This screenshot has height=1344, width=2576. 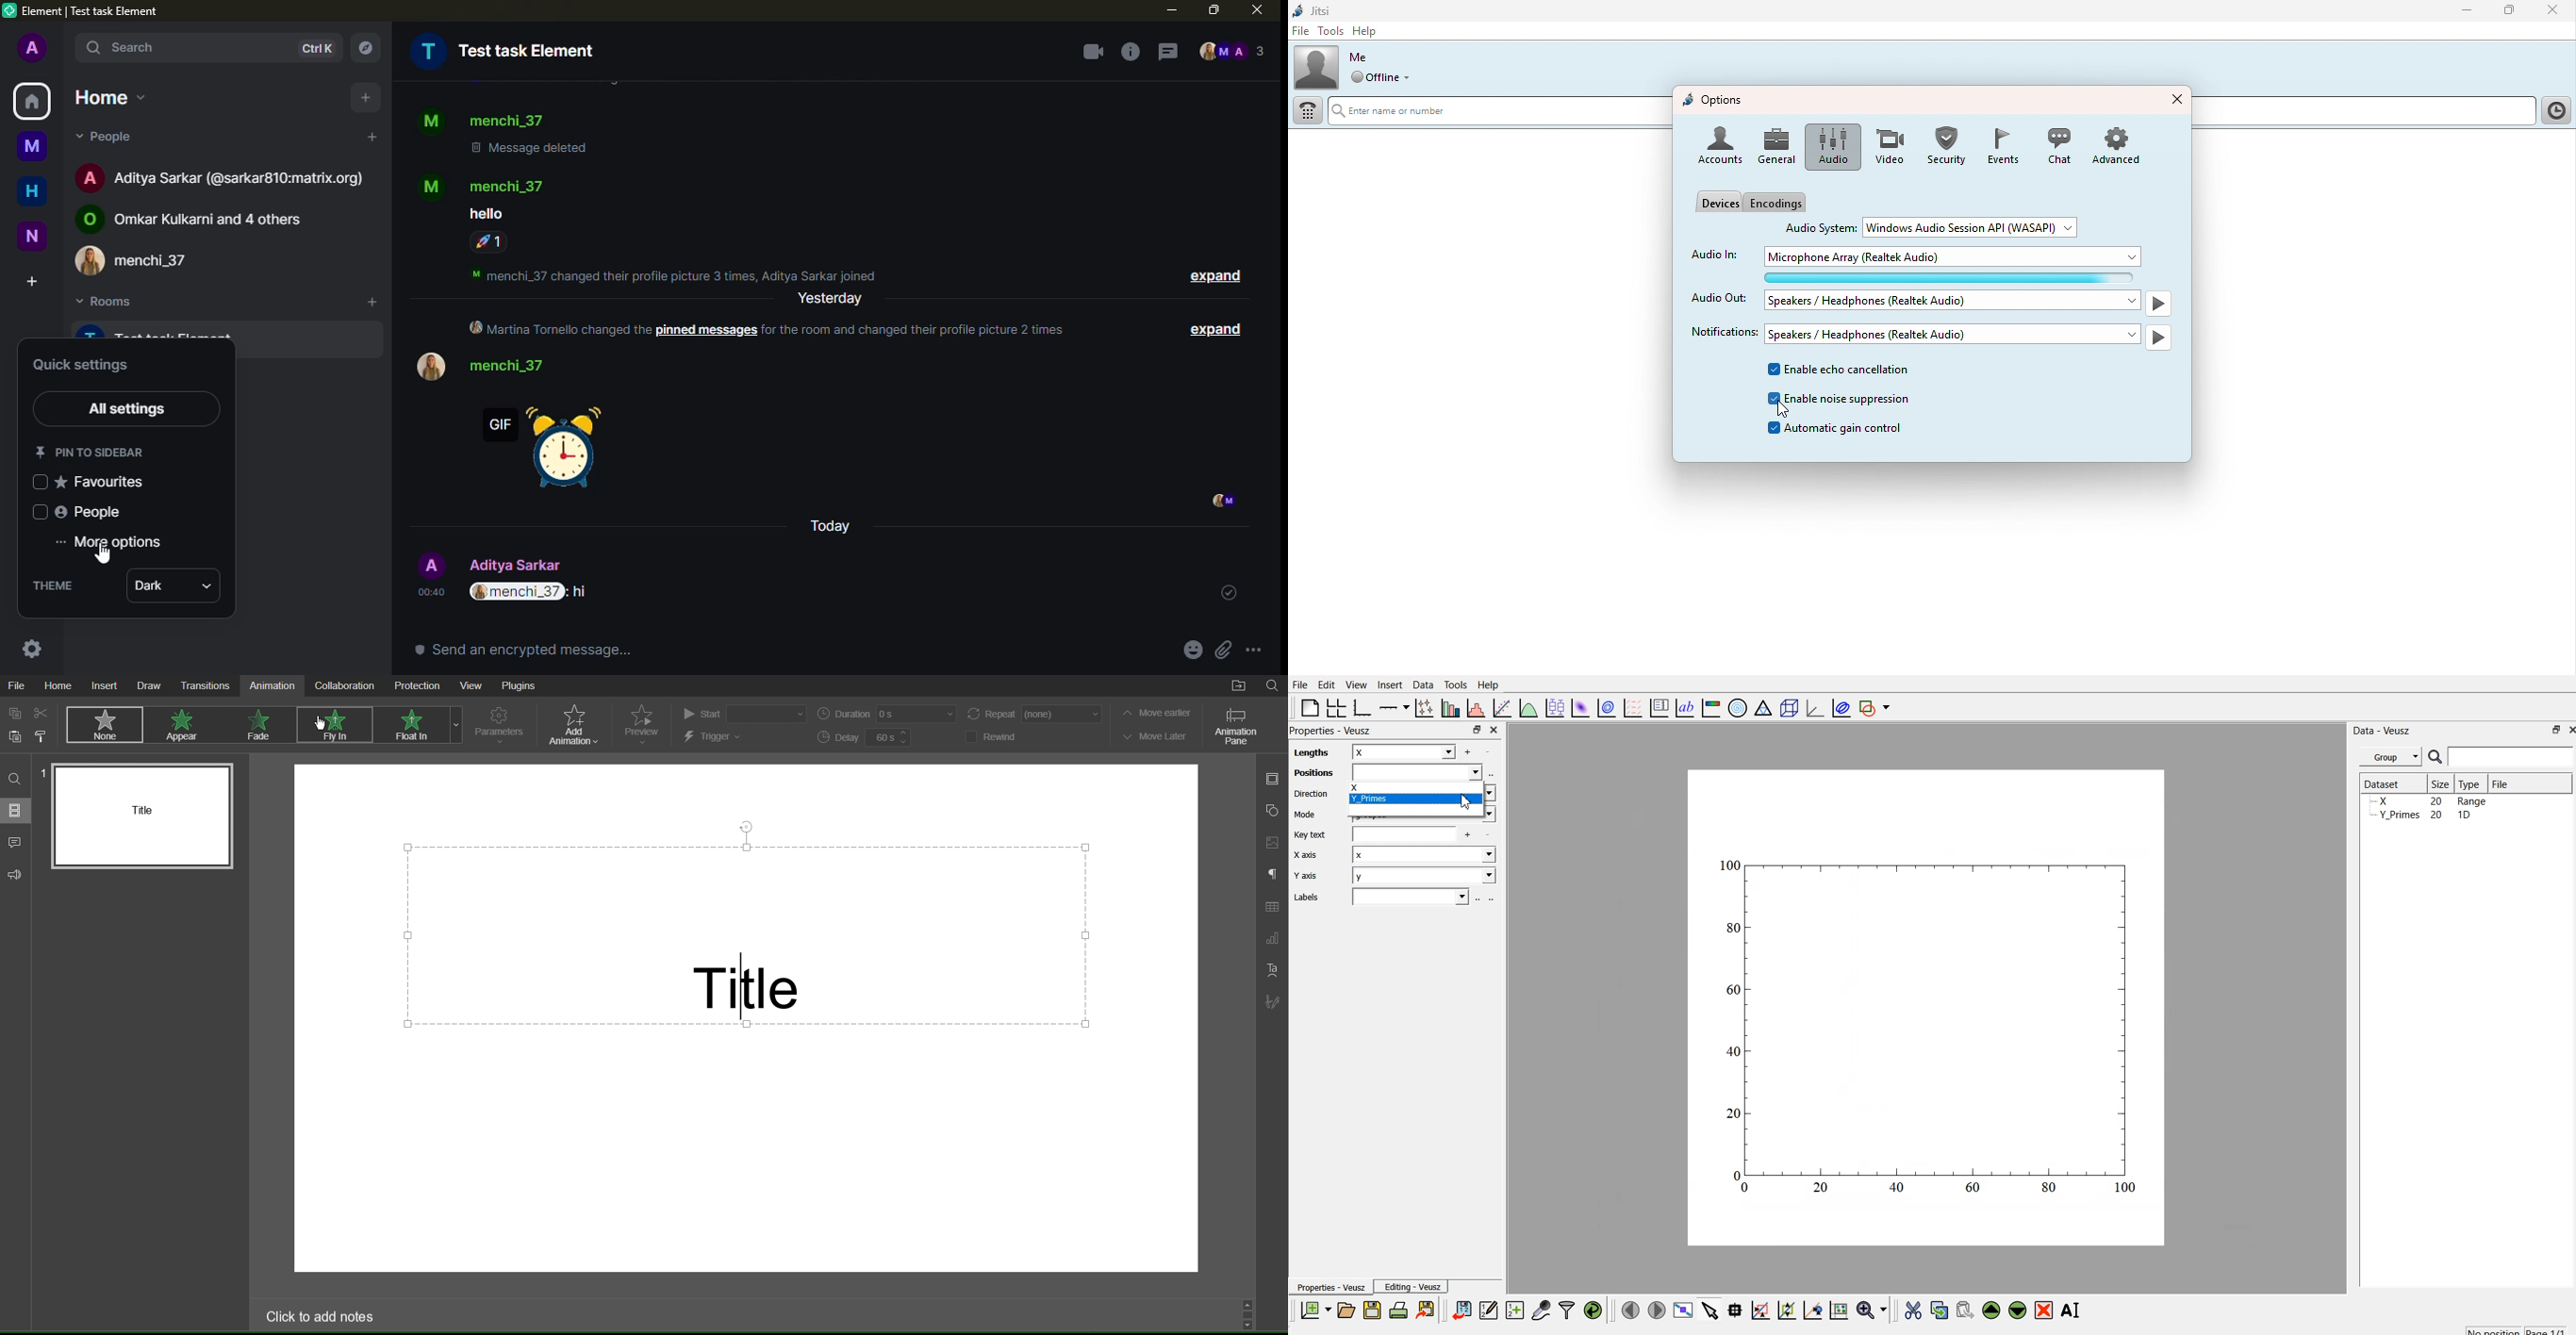 I want to click on minimize, so click(x=1171, y=10).